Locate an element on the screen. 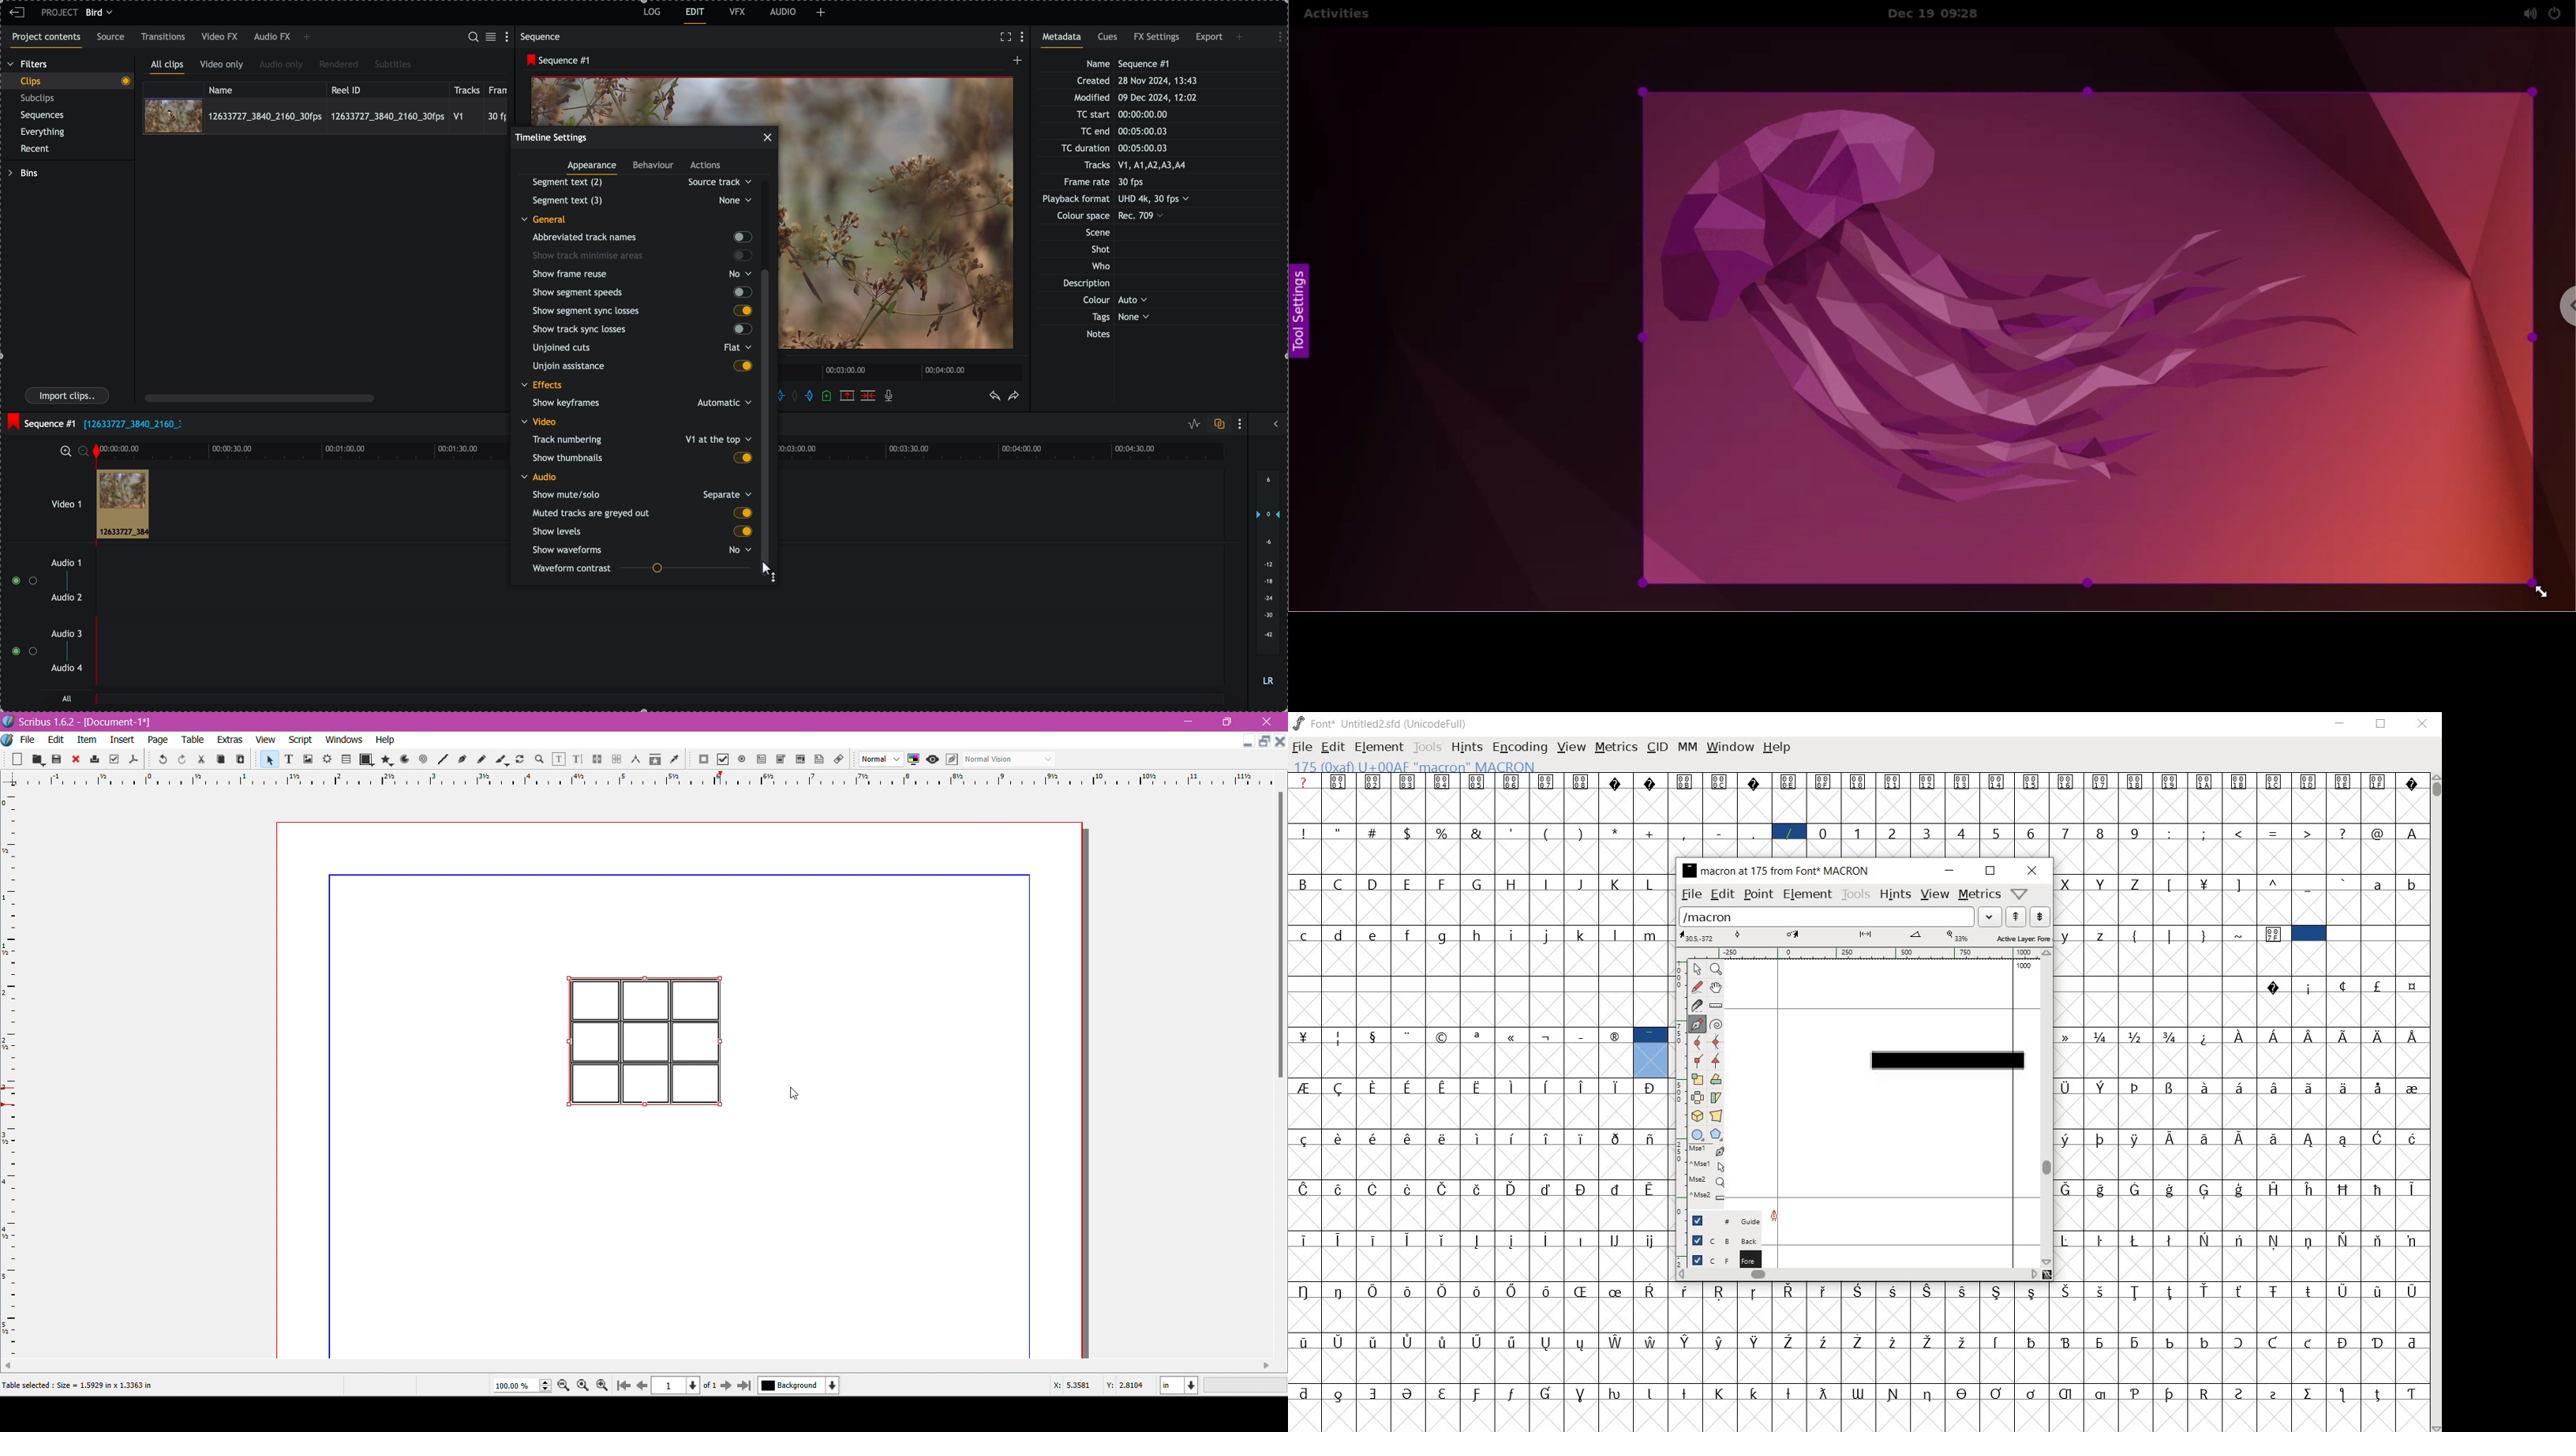 This screenshot has height=1456, width=2576. Symbol is located at coordinates (2273, 1138).